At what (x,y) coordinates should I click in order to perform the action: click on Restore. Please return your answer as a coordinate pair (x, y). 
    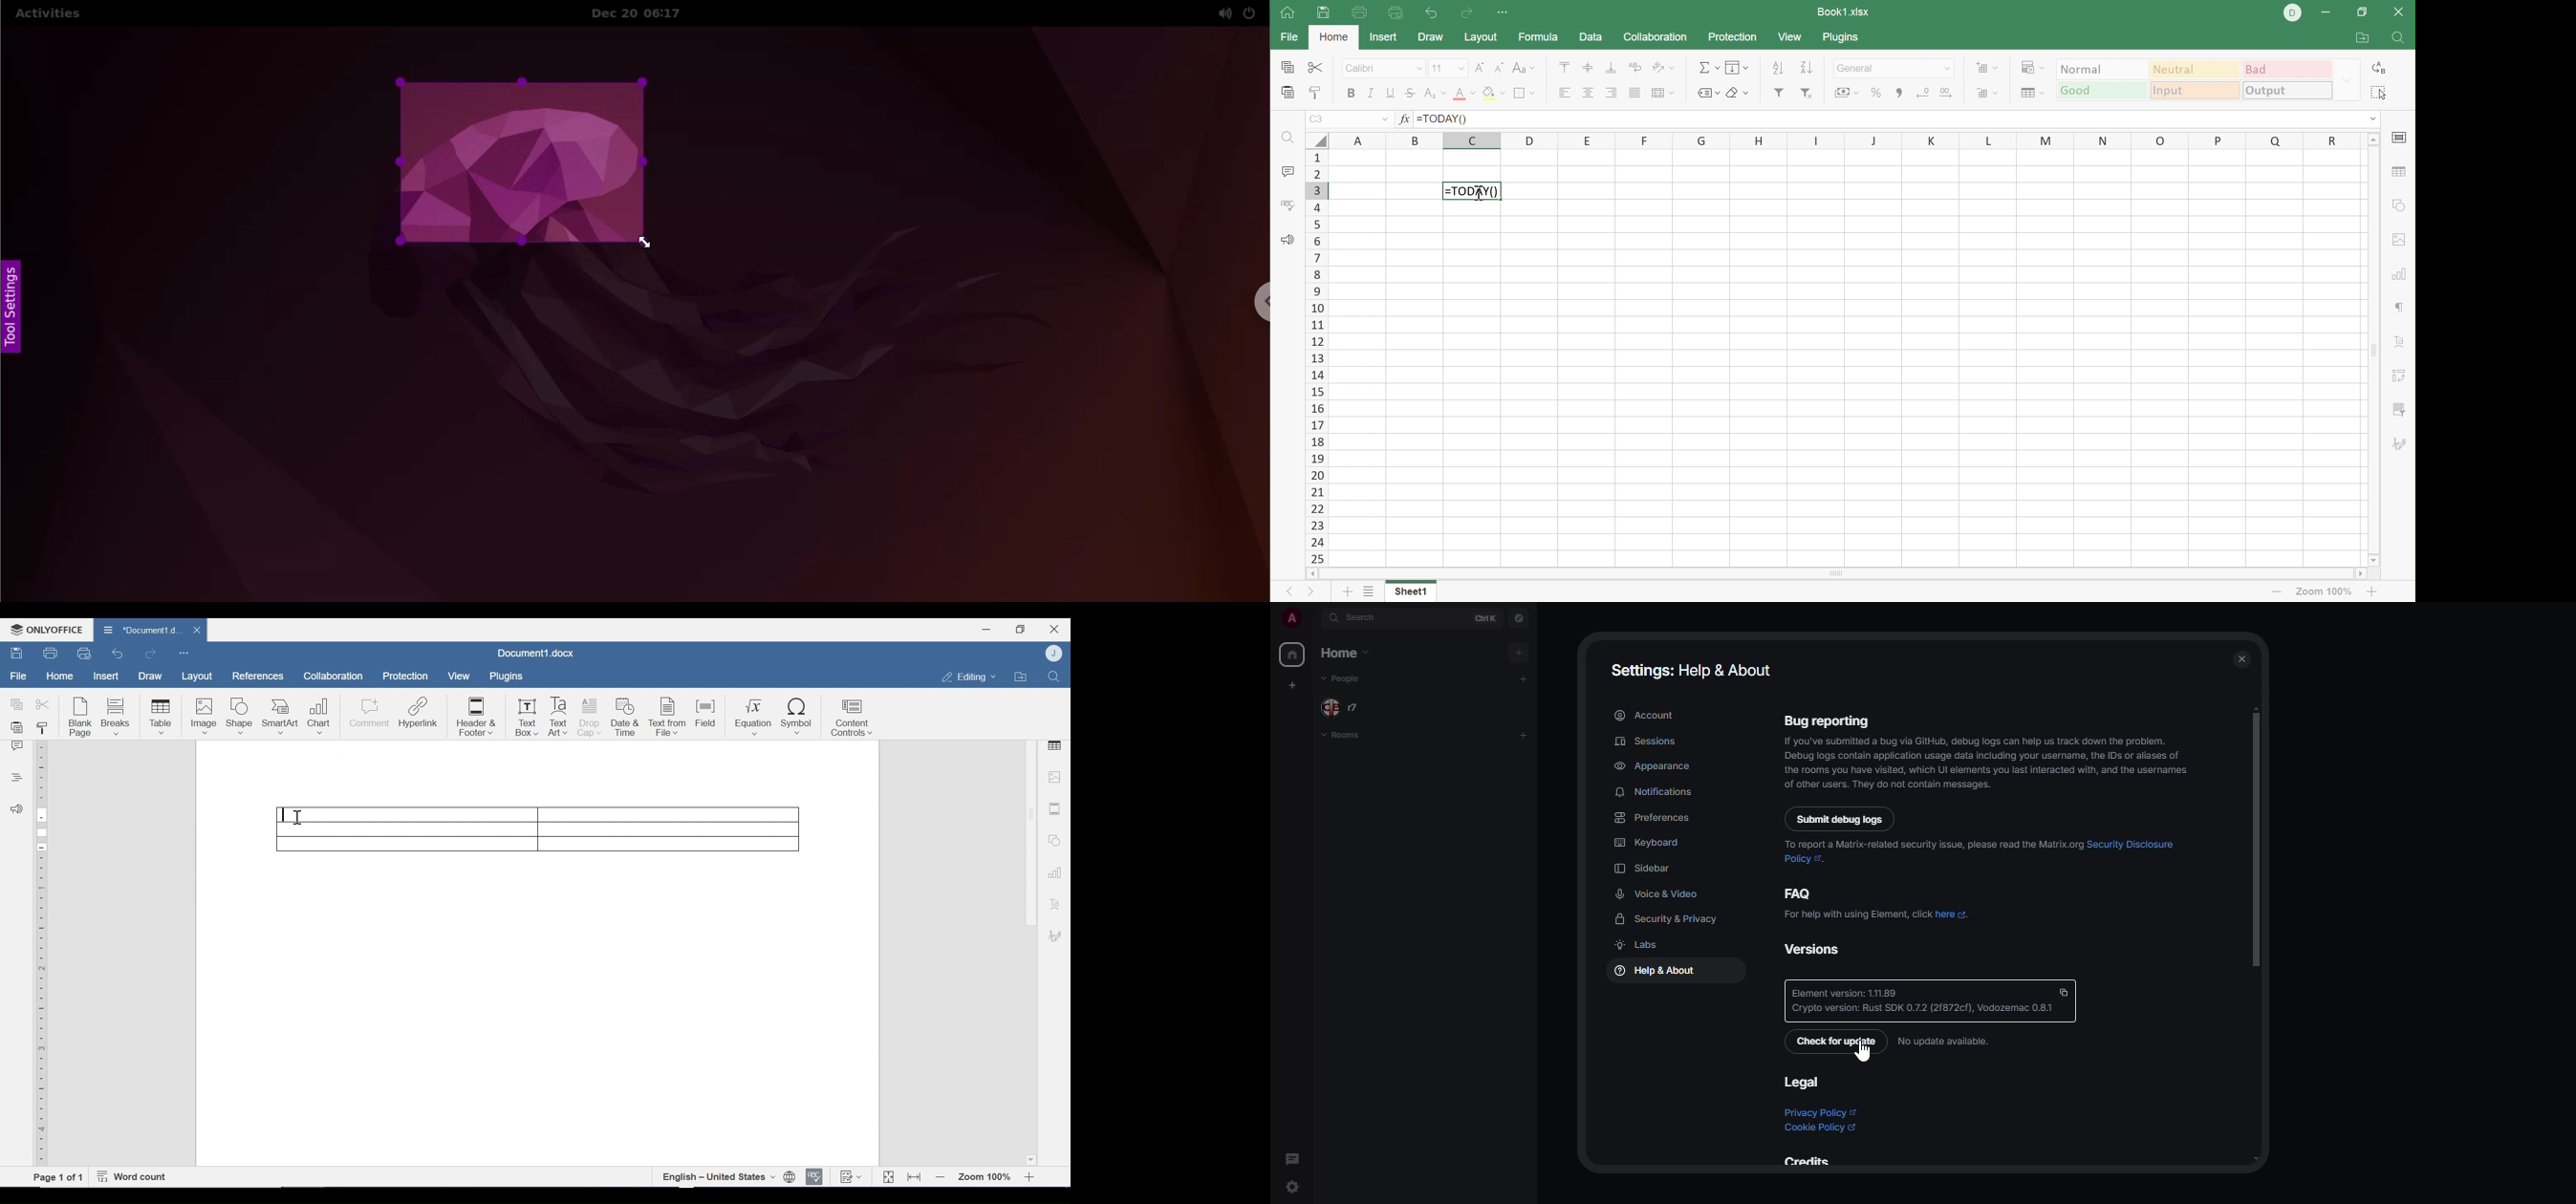
    Looking at the image, I should click on (1020, 629).